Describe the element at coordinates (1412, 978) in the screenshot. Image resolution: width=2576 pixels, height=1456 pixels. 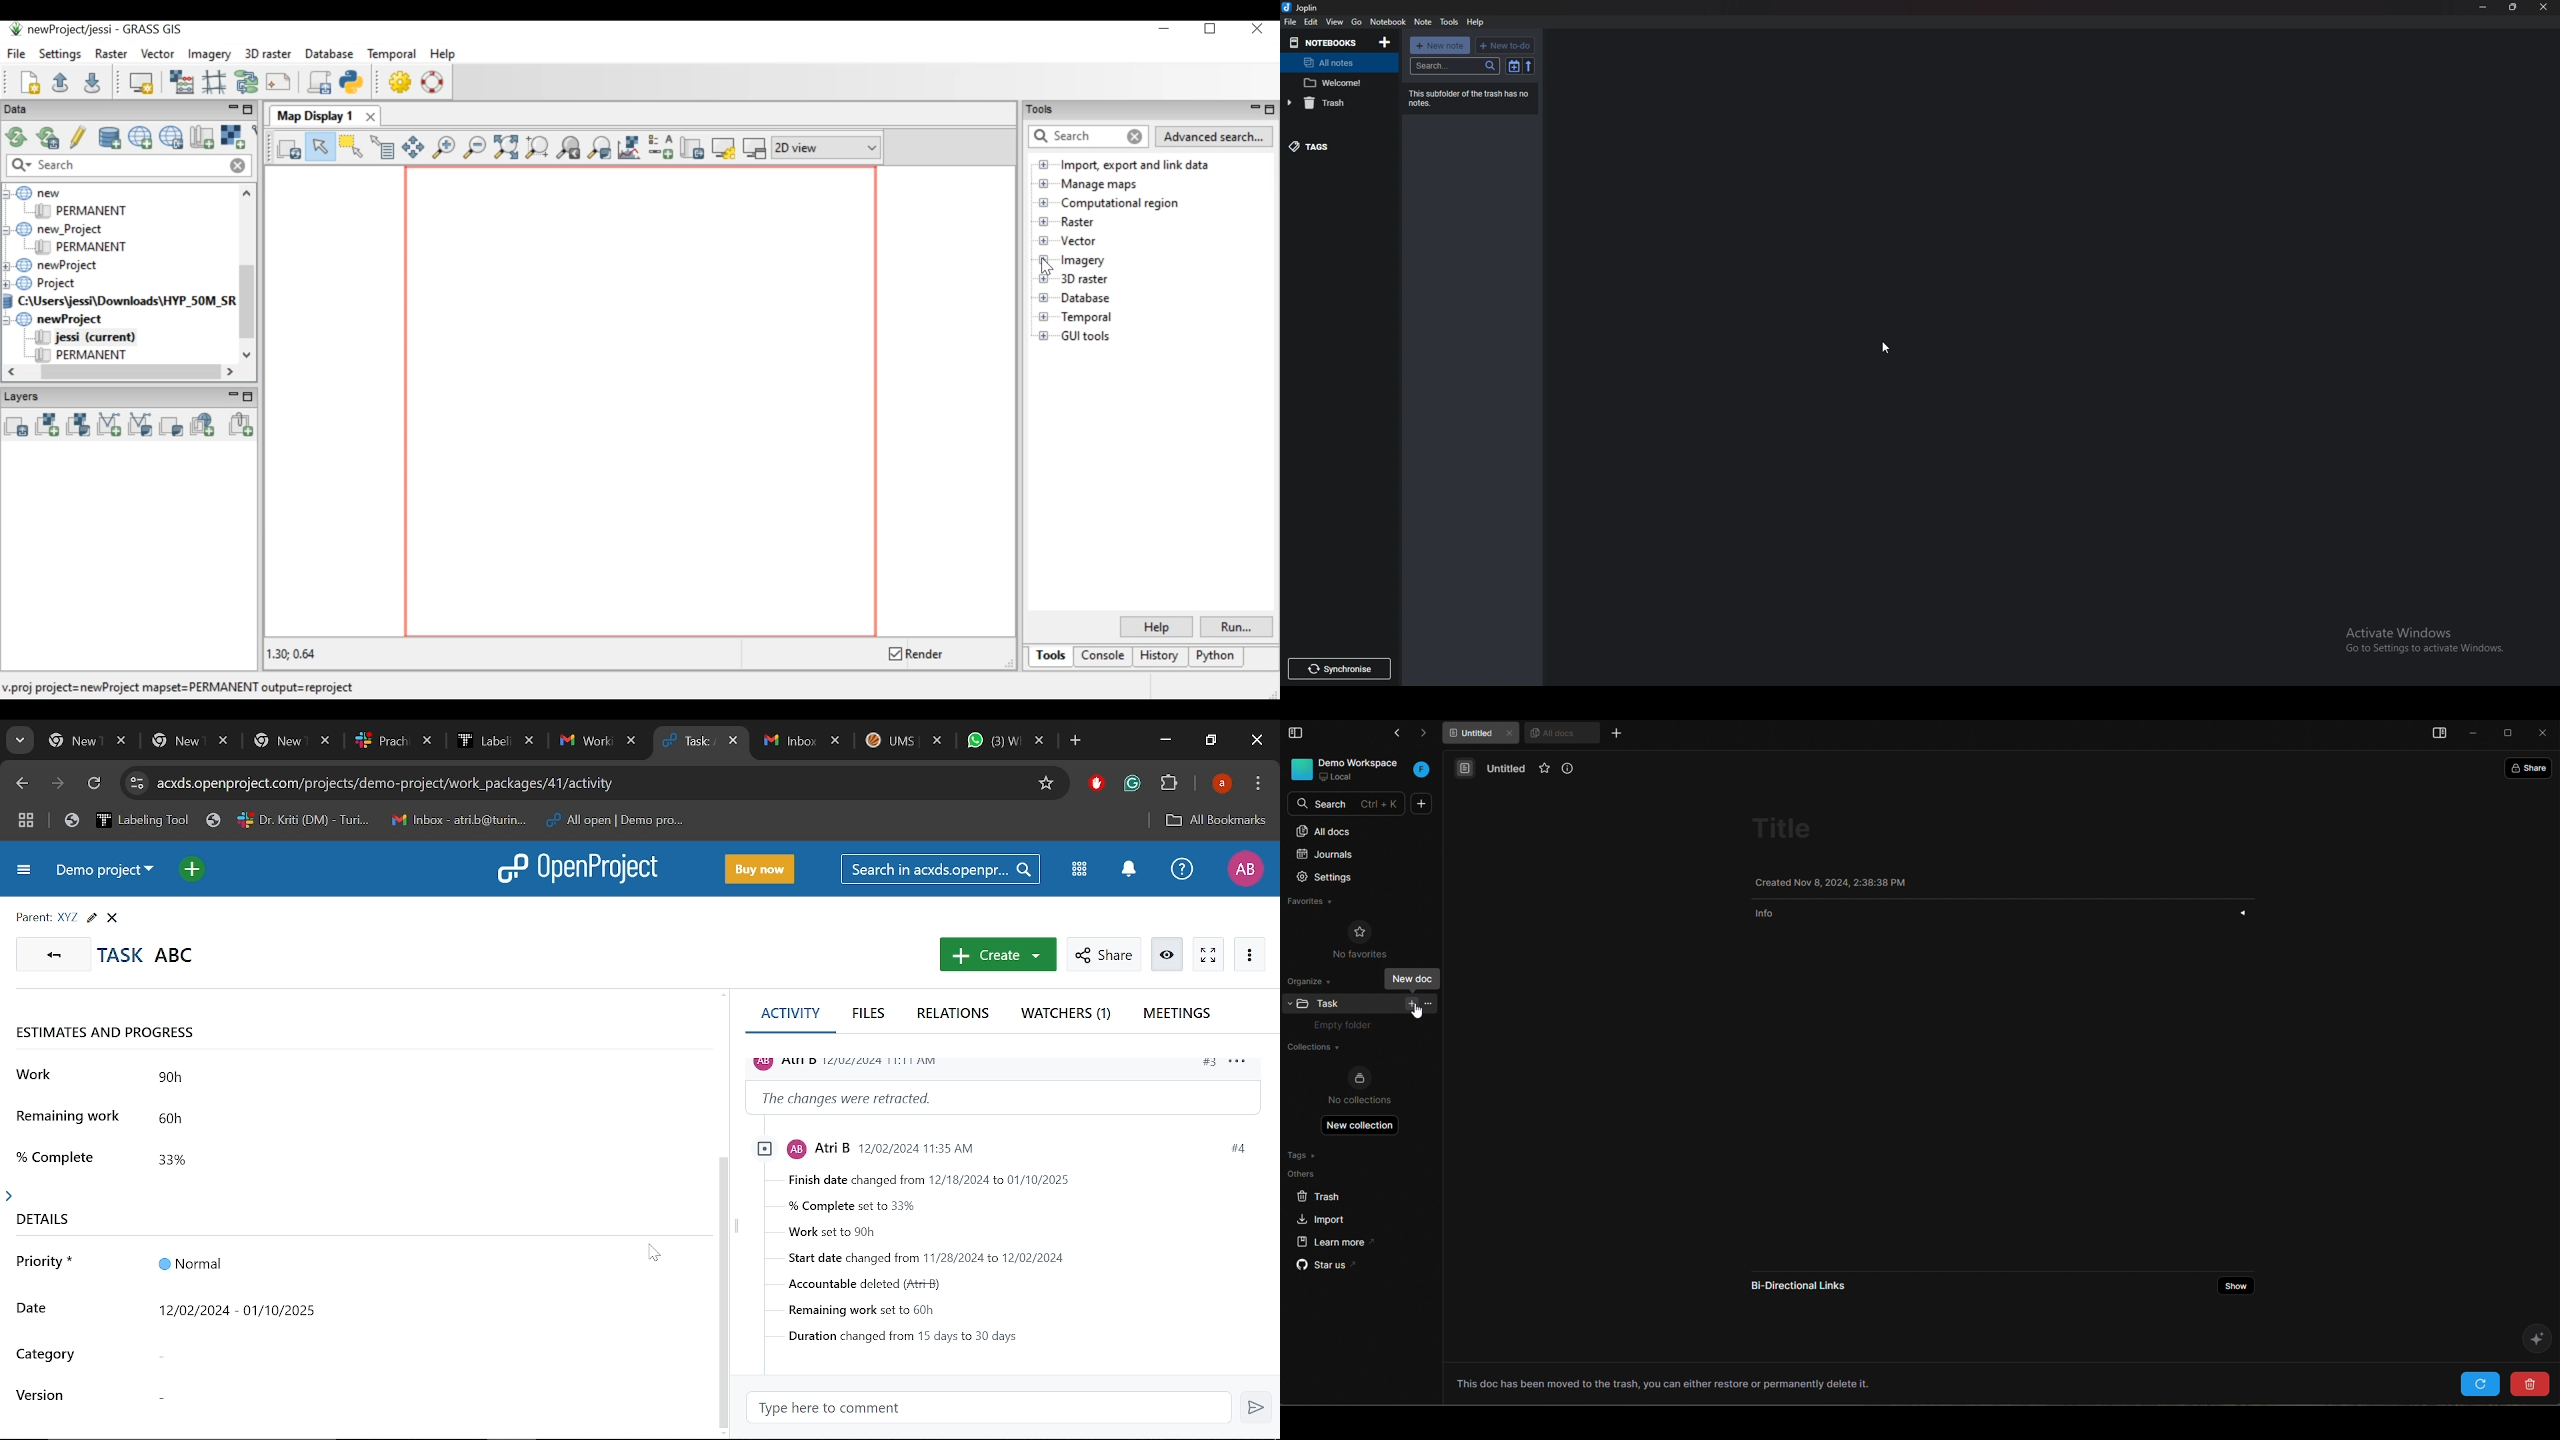
I see `new doc` at that location.